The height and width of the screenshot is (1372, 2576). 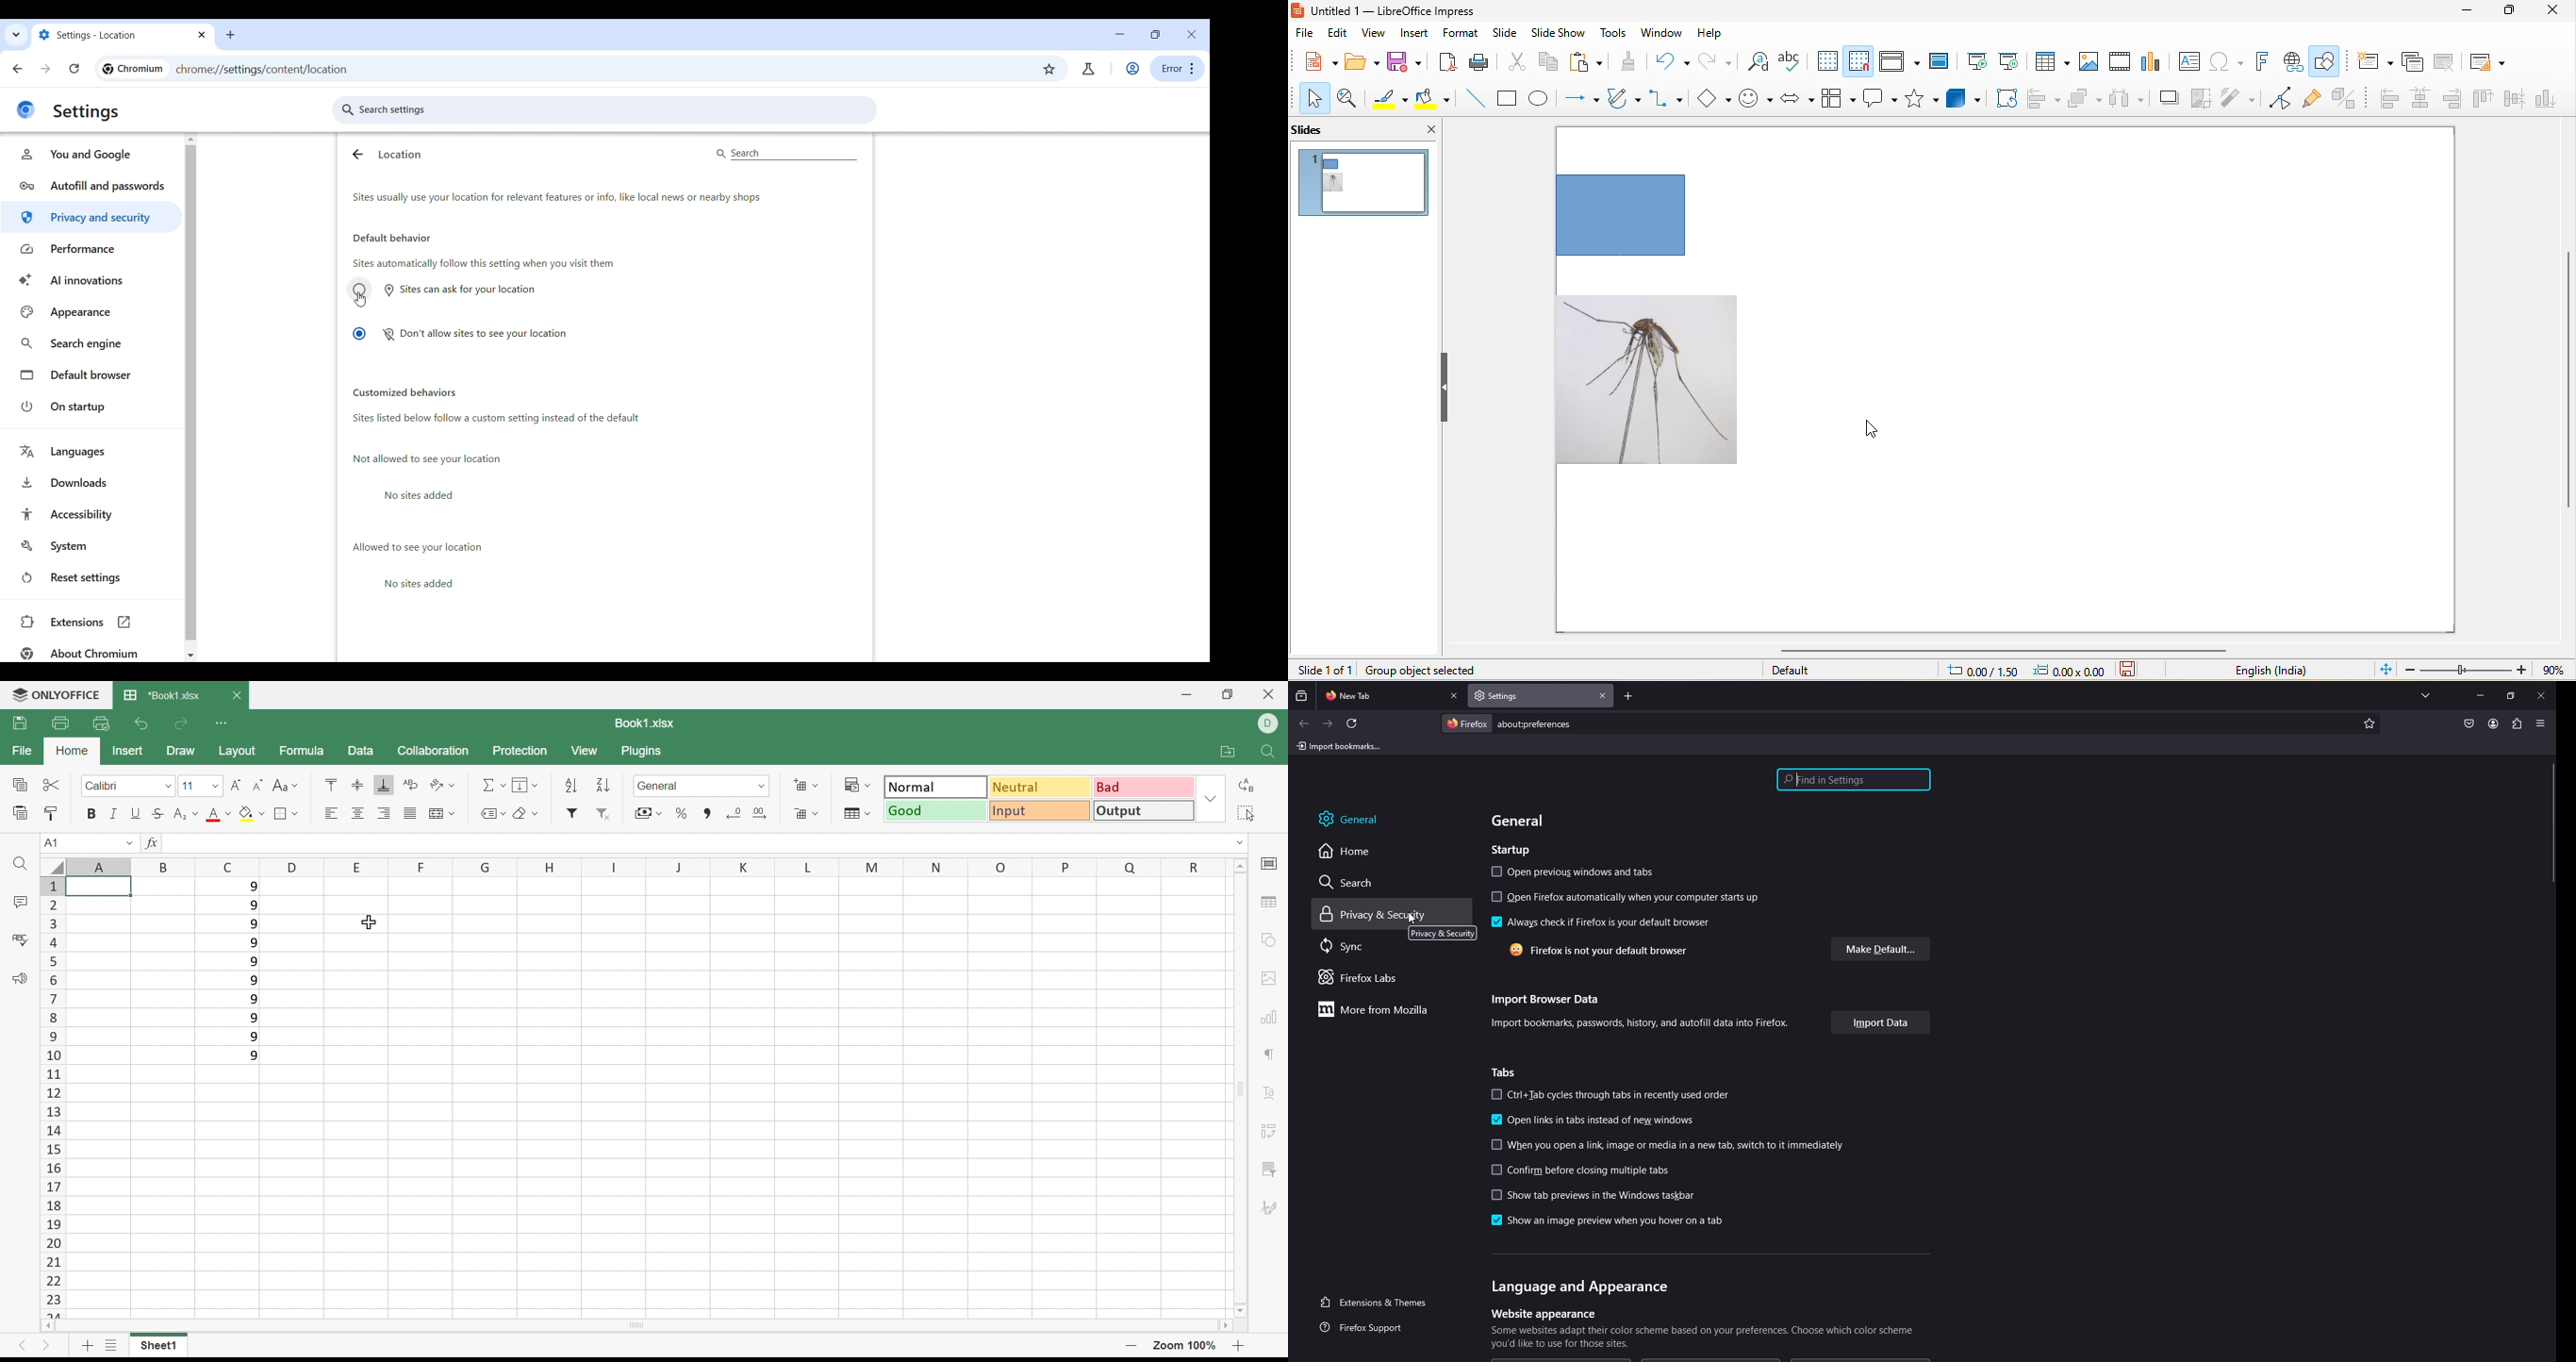 What do you see at coordinates (1270, 866) in the screenshot?
I see `cell settings` at bounding box center [1270, 866].